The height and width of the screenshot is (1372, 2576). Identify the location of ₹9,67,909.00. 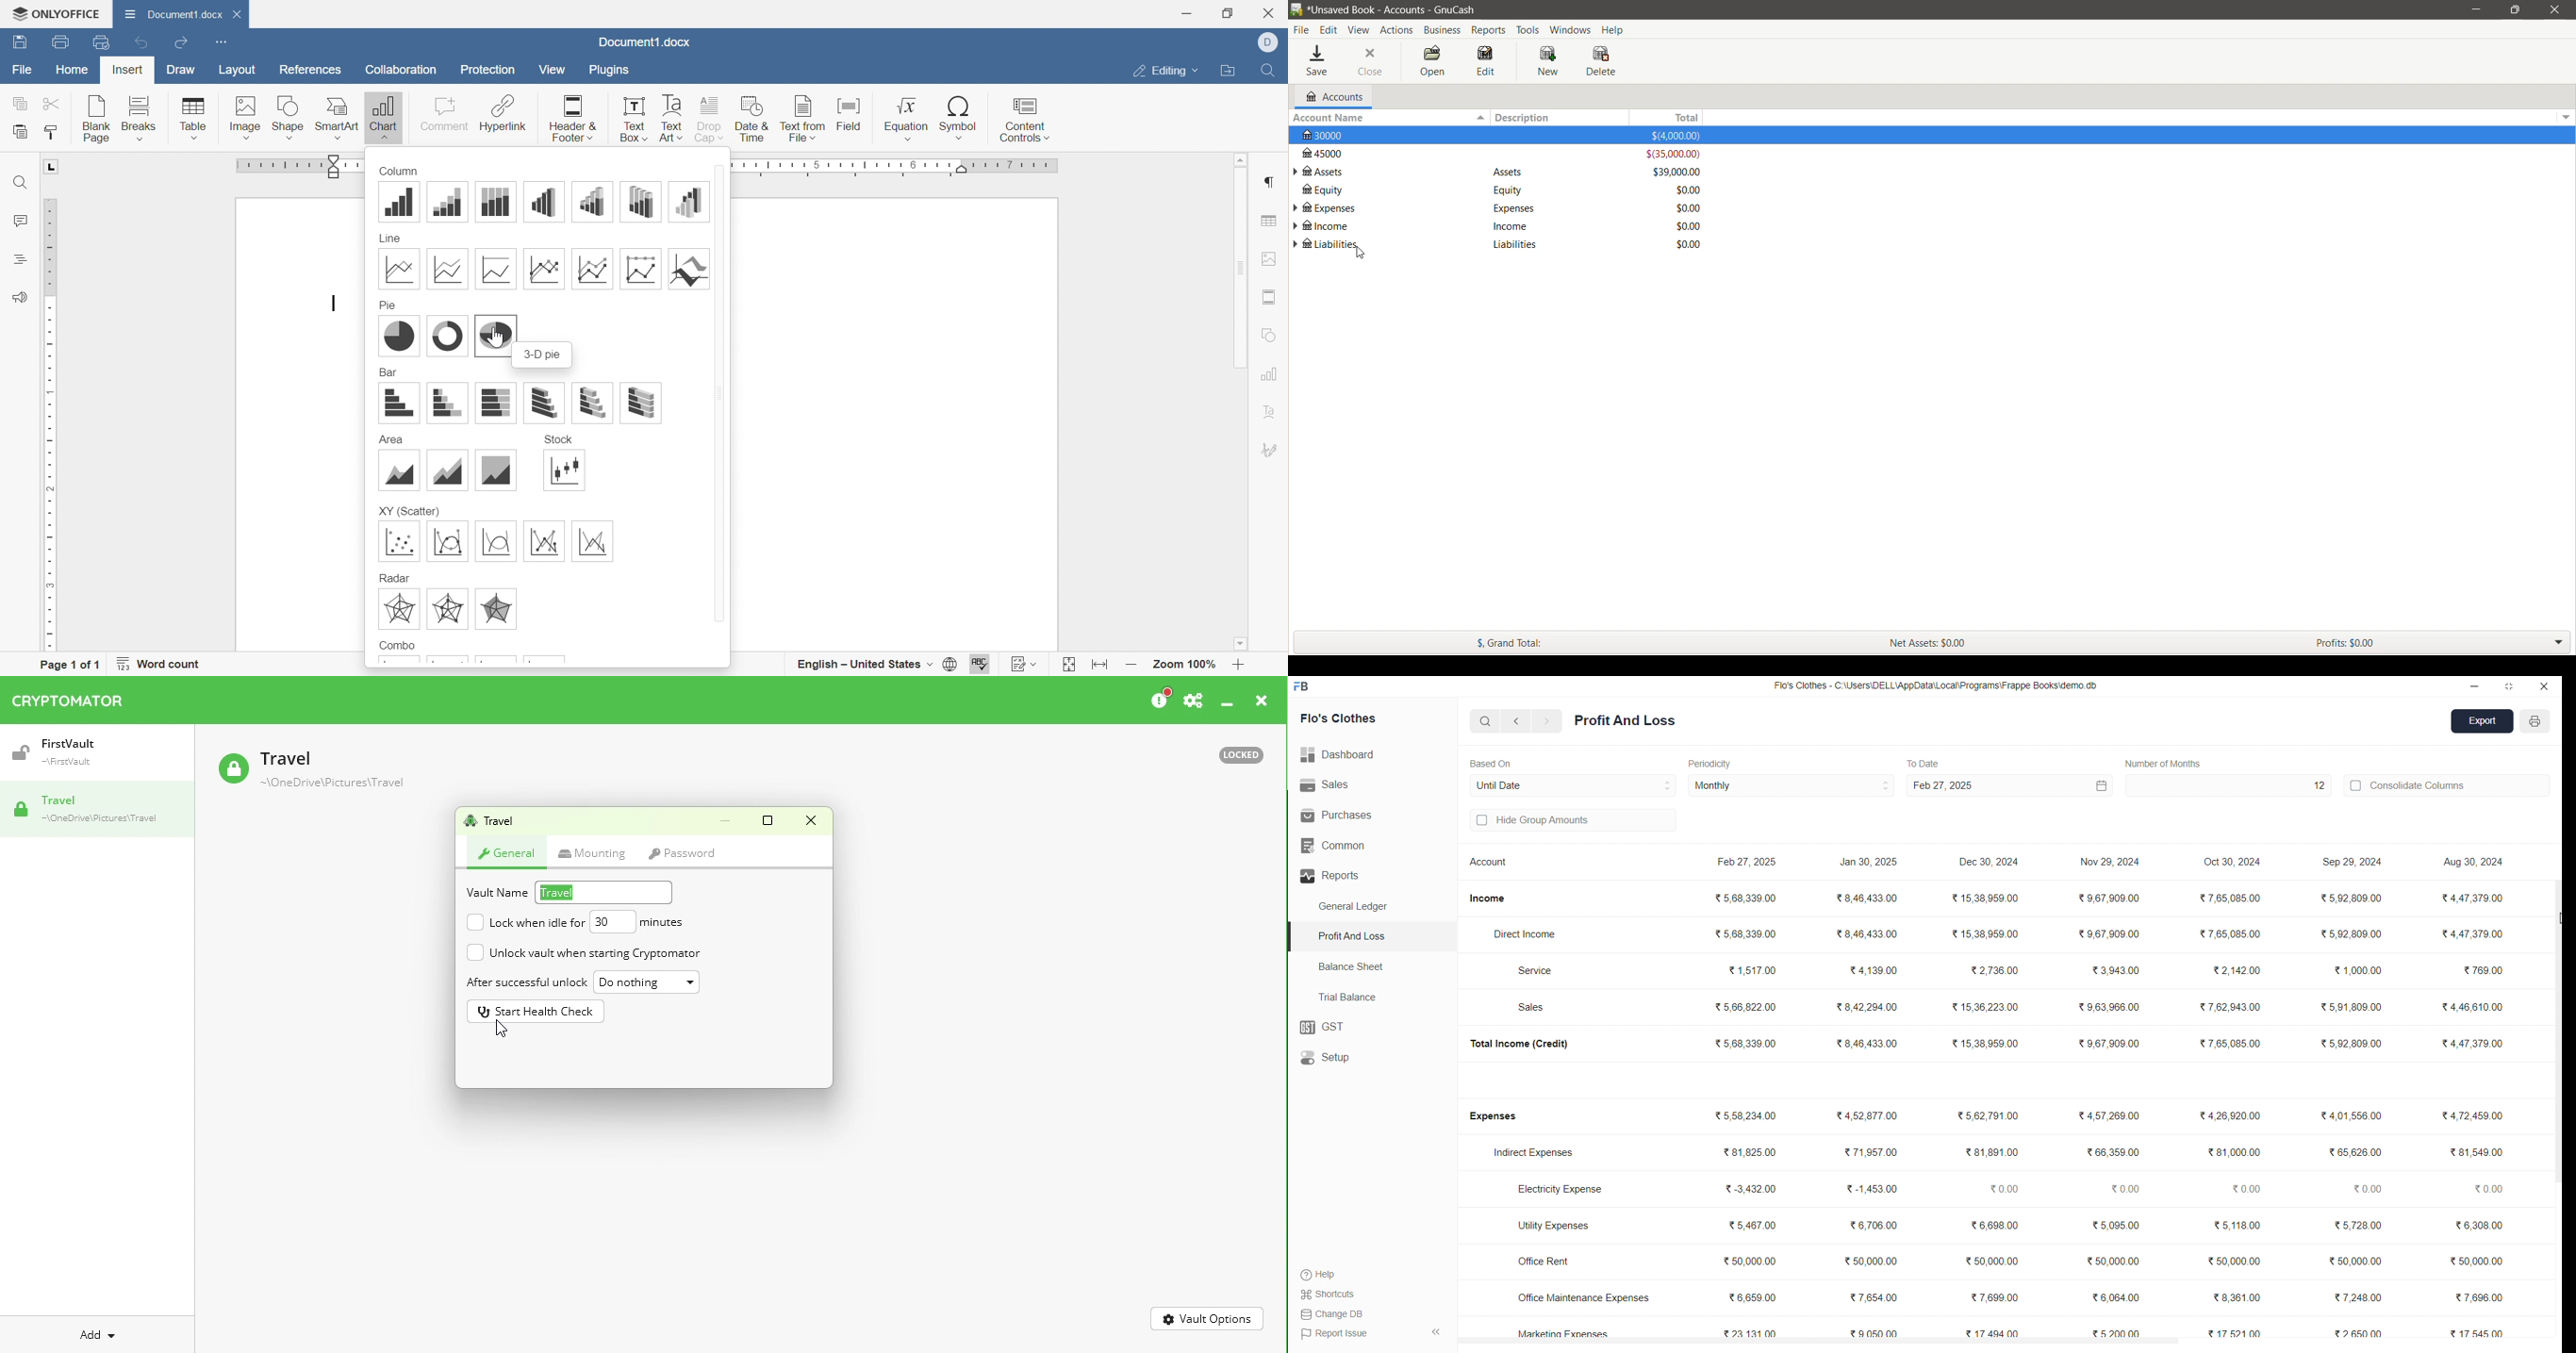
(2111, 934).